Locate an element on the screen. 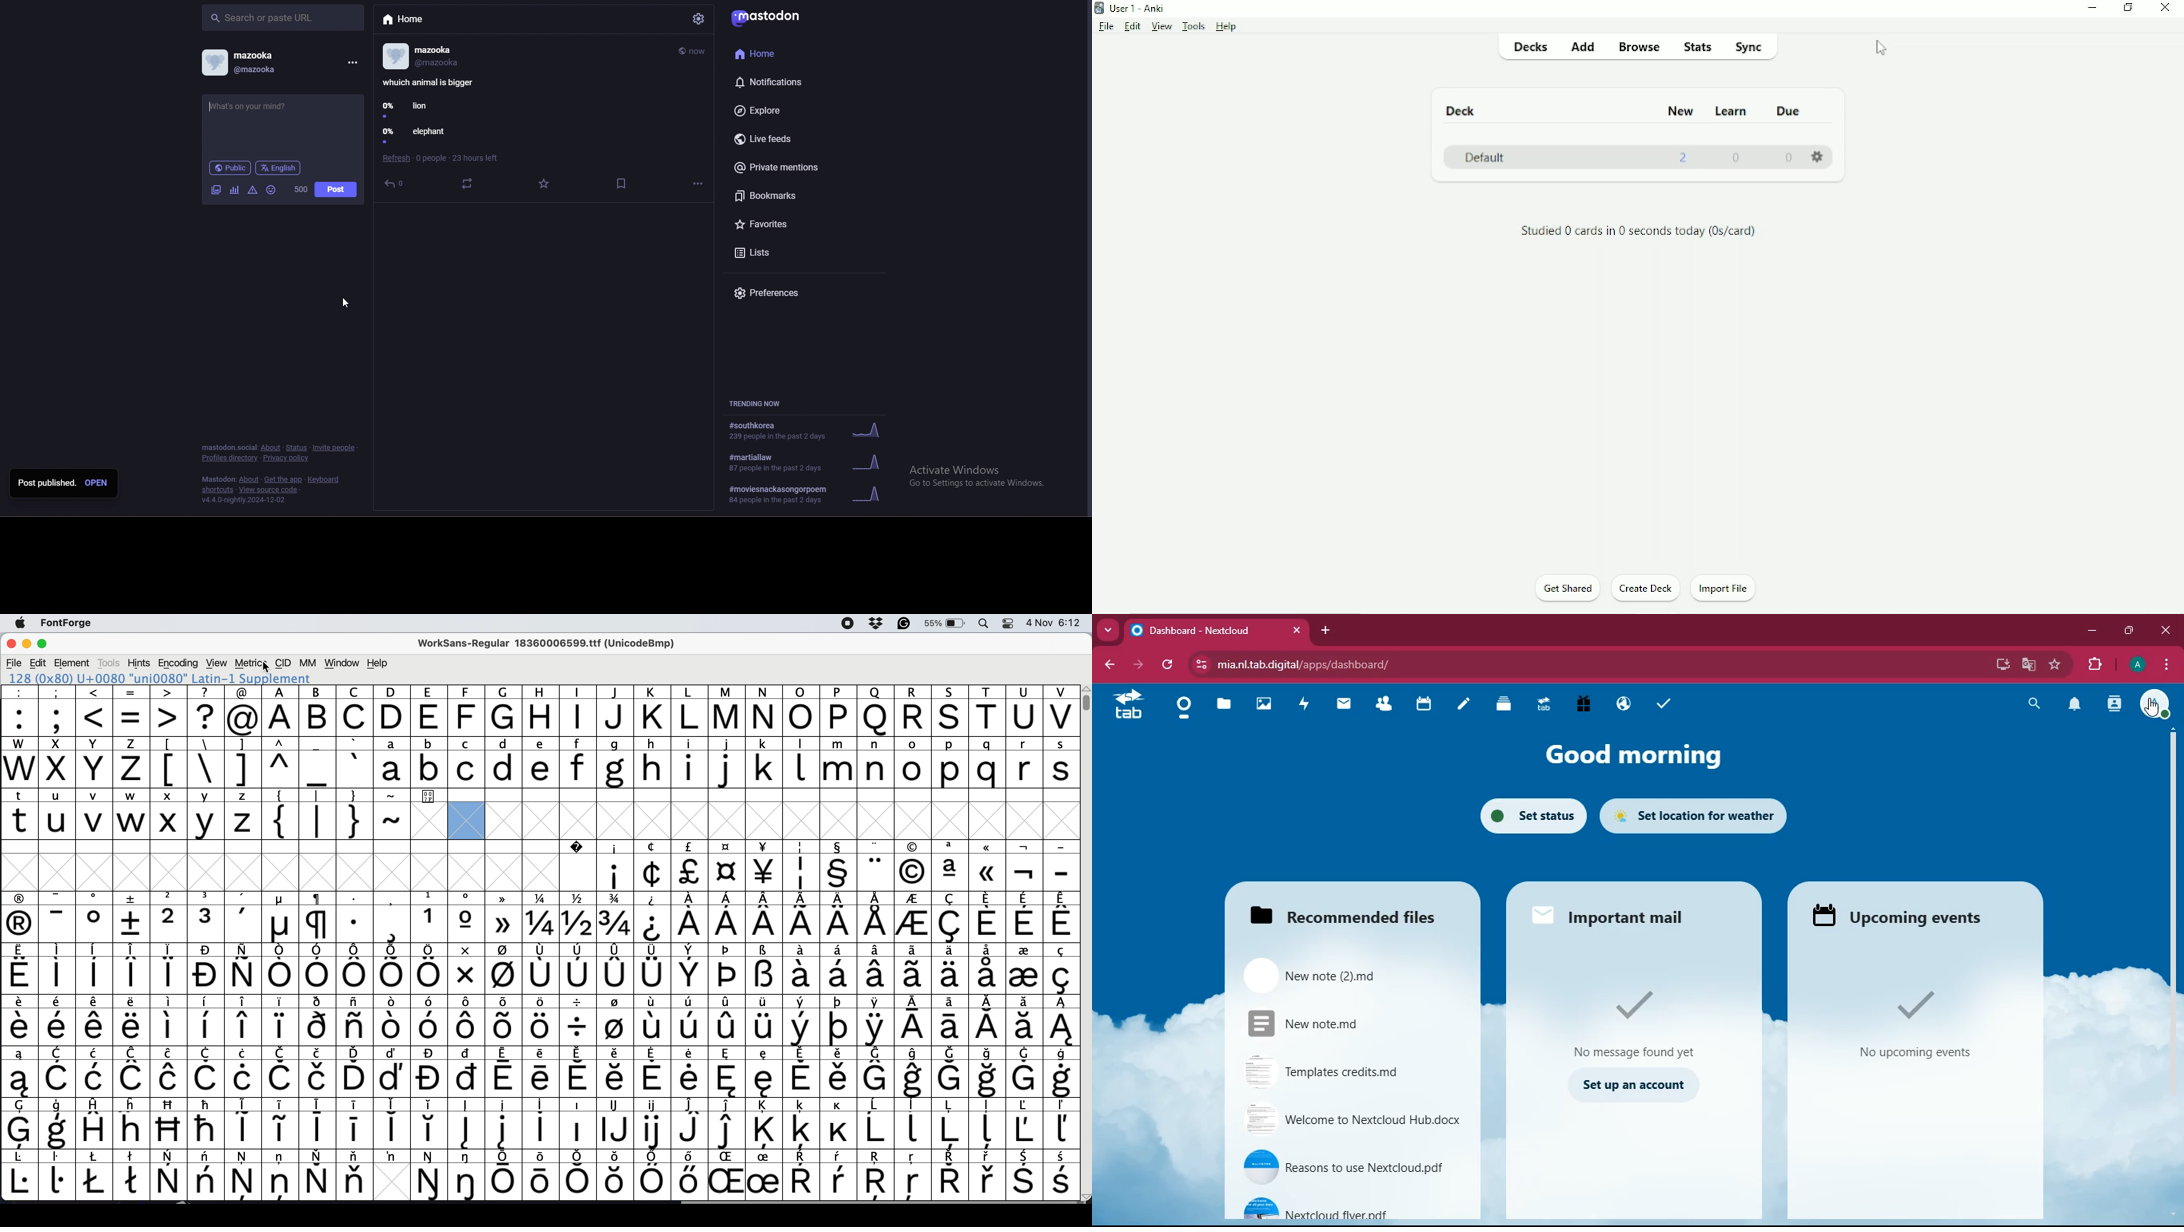 Image resolution: width=2184 pixels, height=1232 pixels. mia.nl.tab.digital/apps/dashboard/ is located at coordinates (1313, 664).